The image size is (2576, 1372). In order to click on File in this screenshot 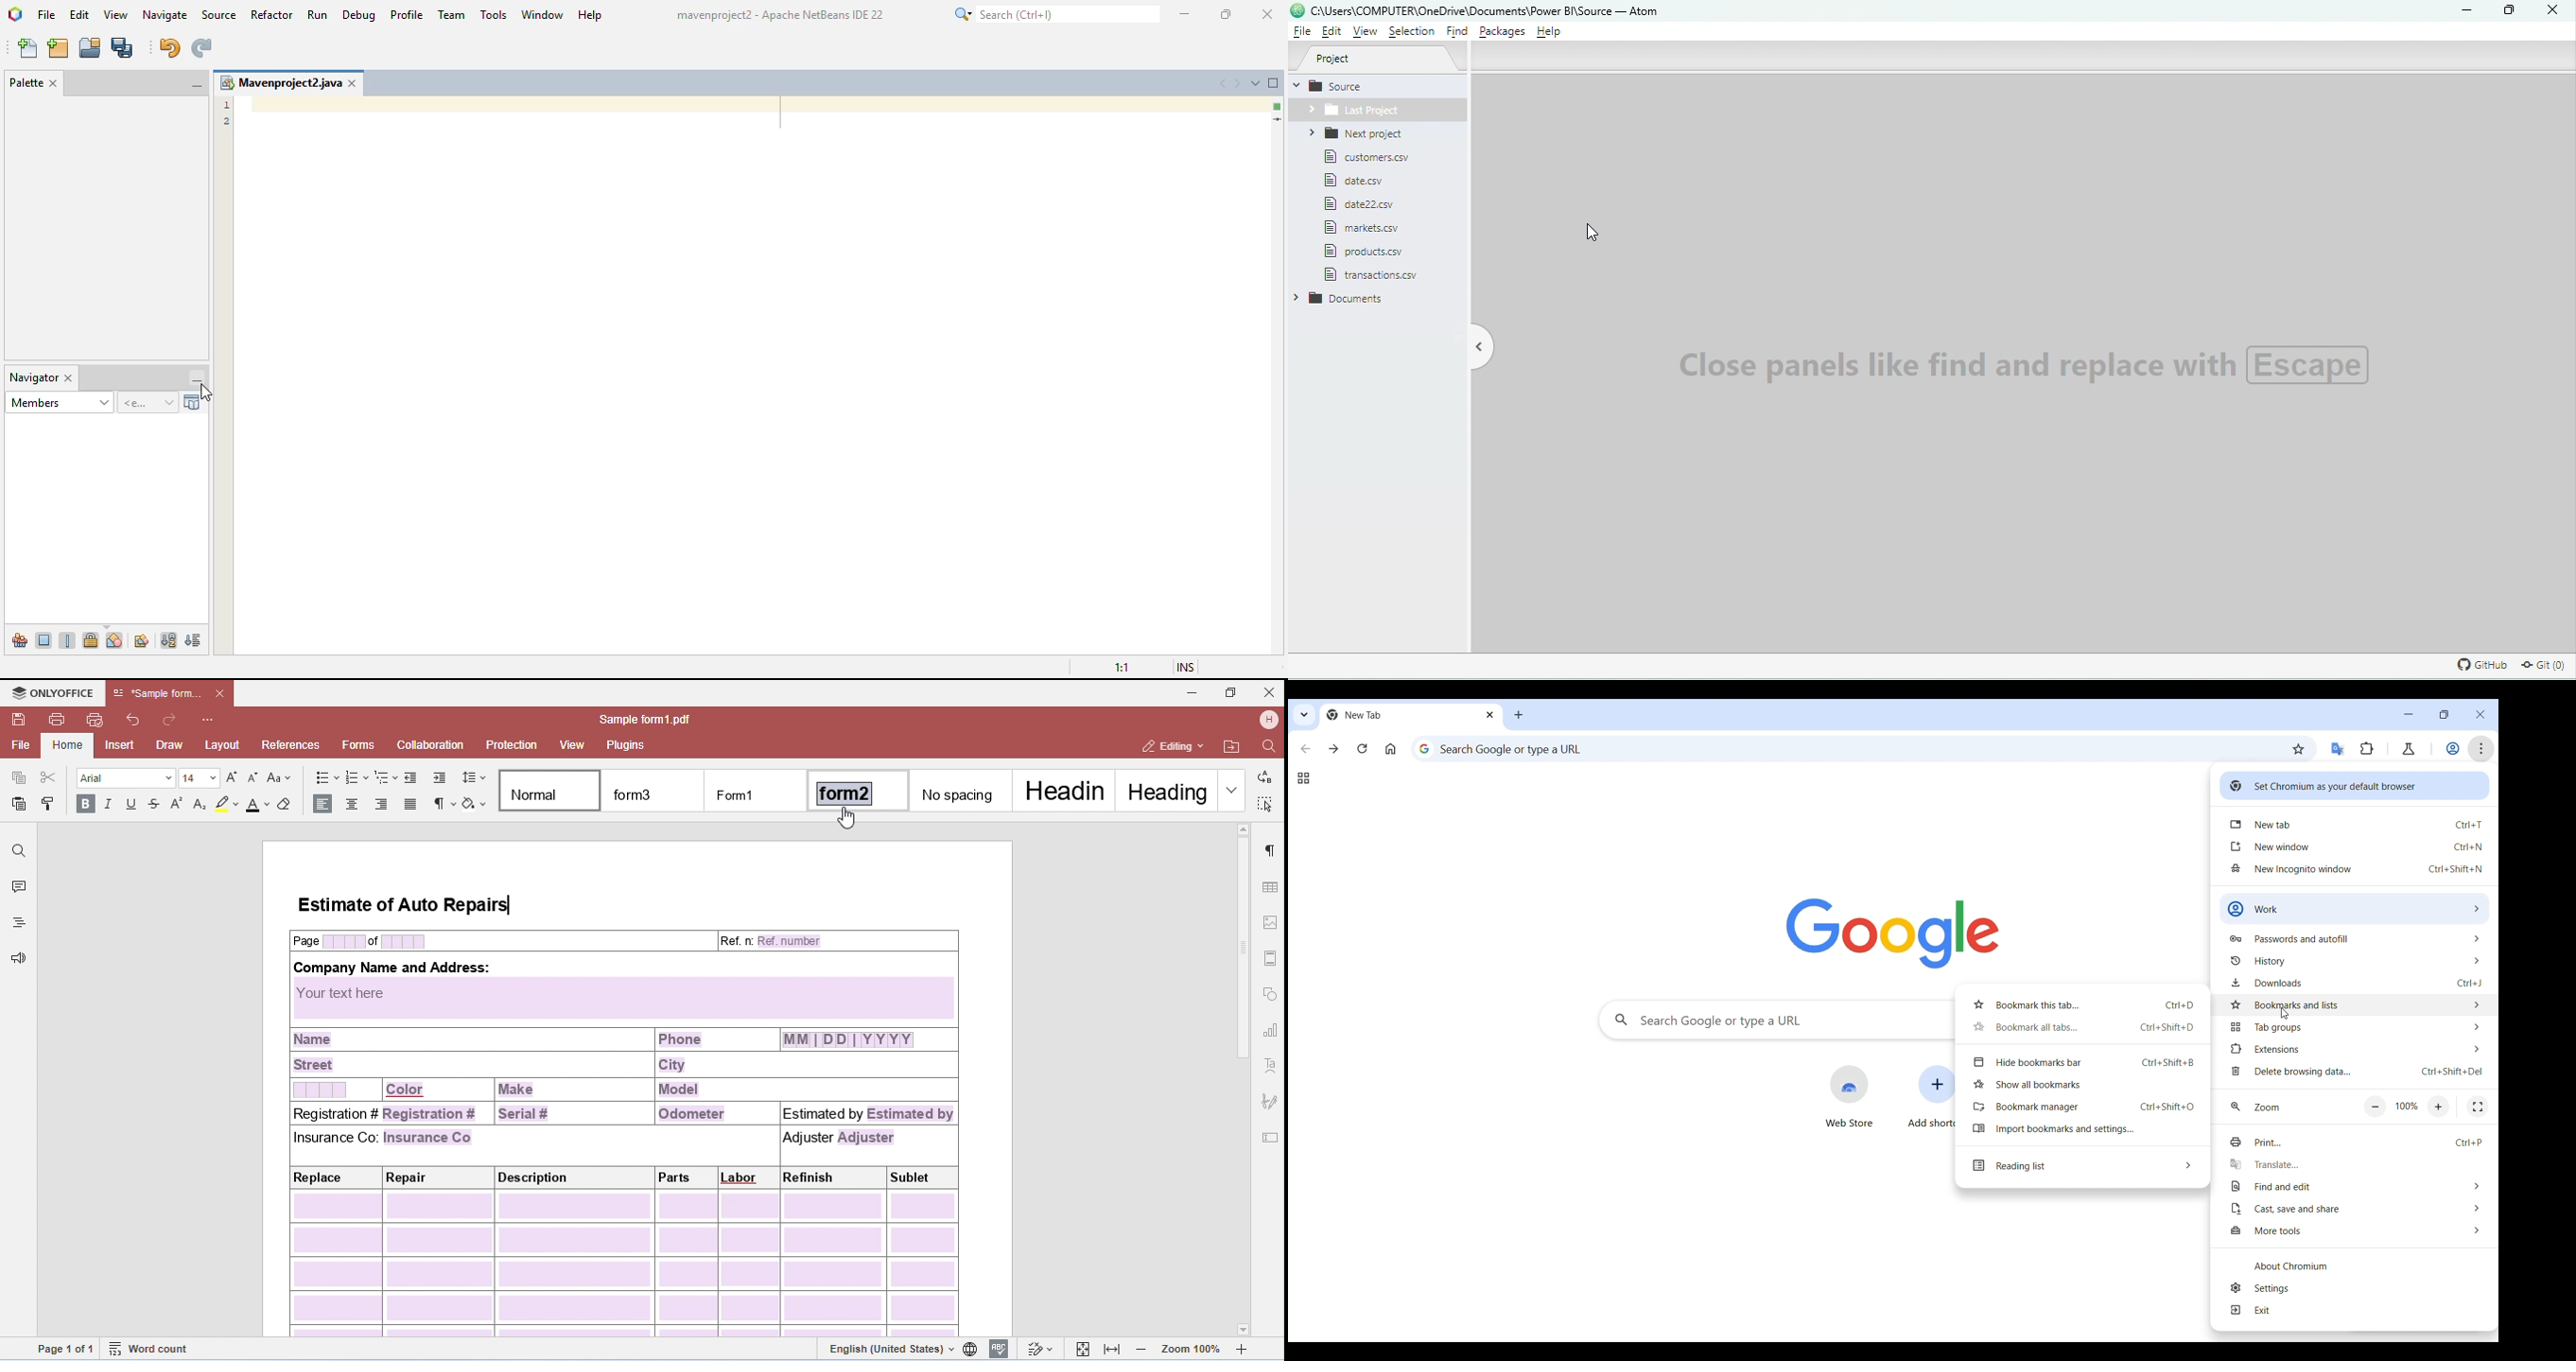, I will do `click(1378, 252)`.